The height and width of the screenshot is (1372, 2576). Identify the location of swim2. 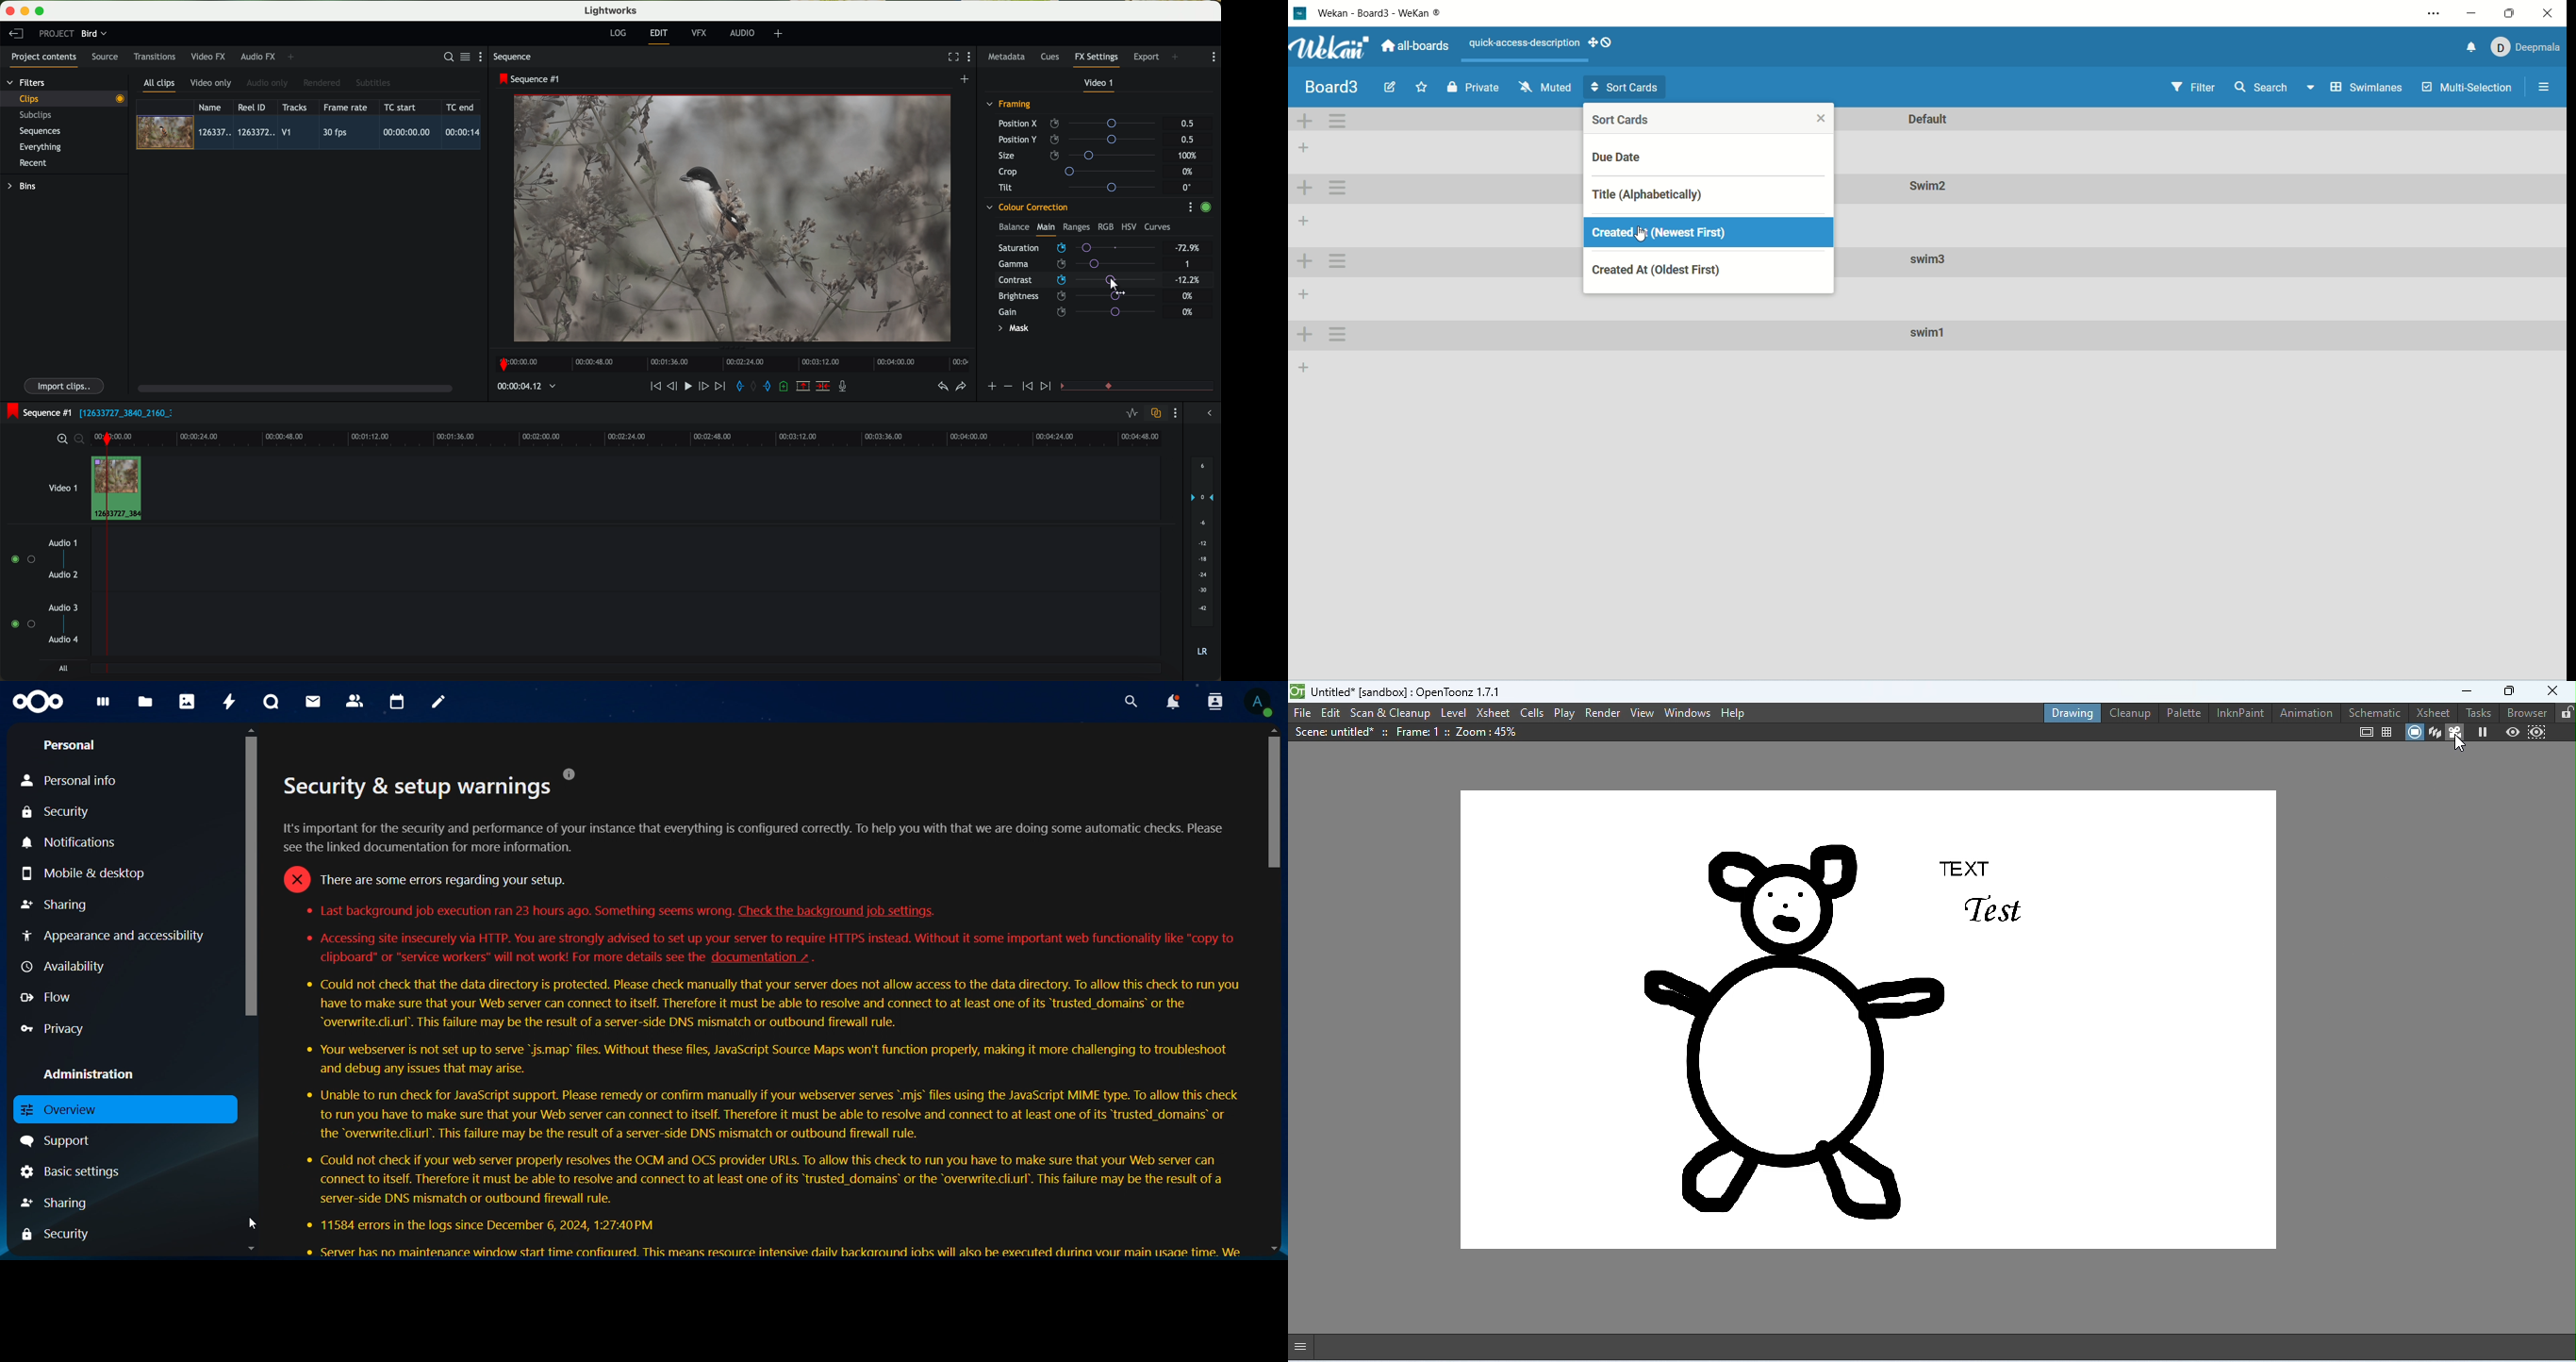
(1926, 189).